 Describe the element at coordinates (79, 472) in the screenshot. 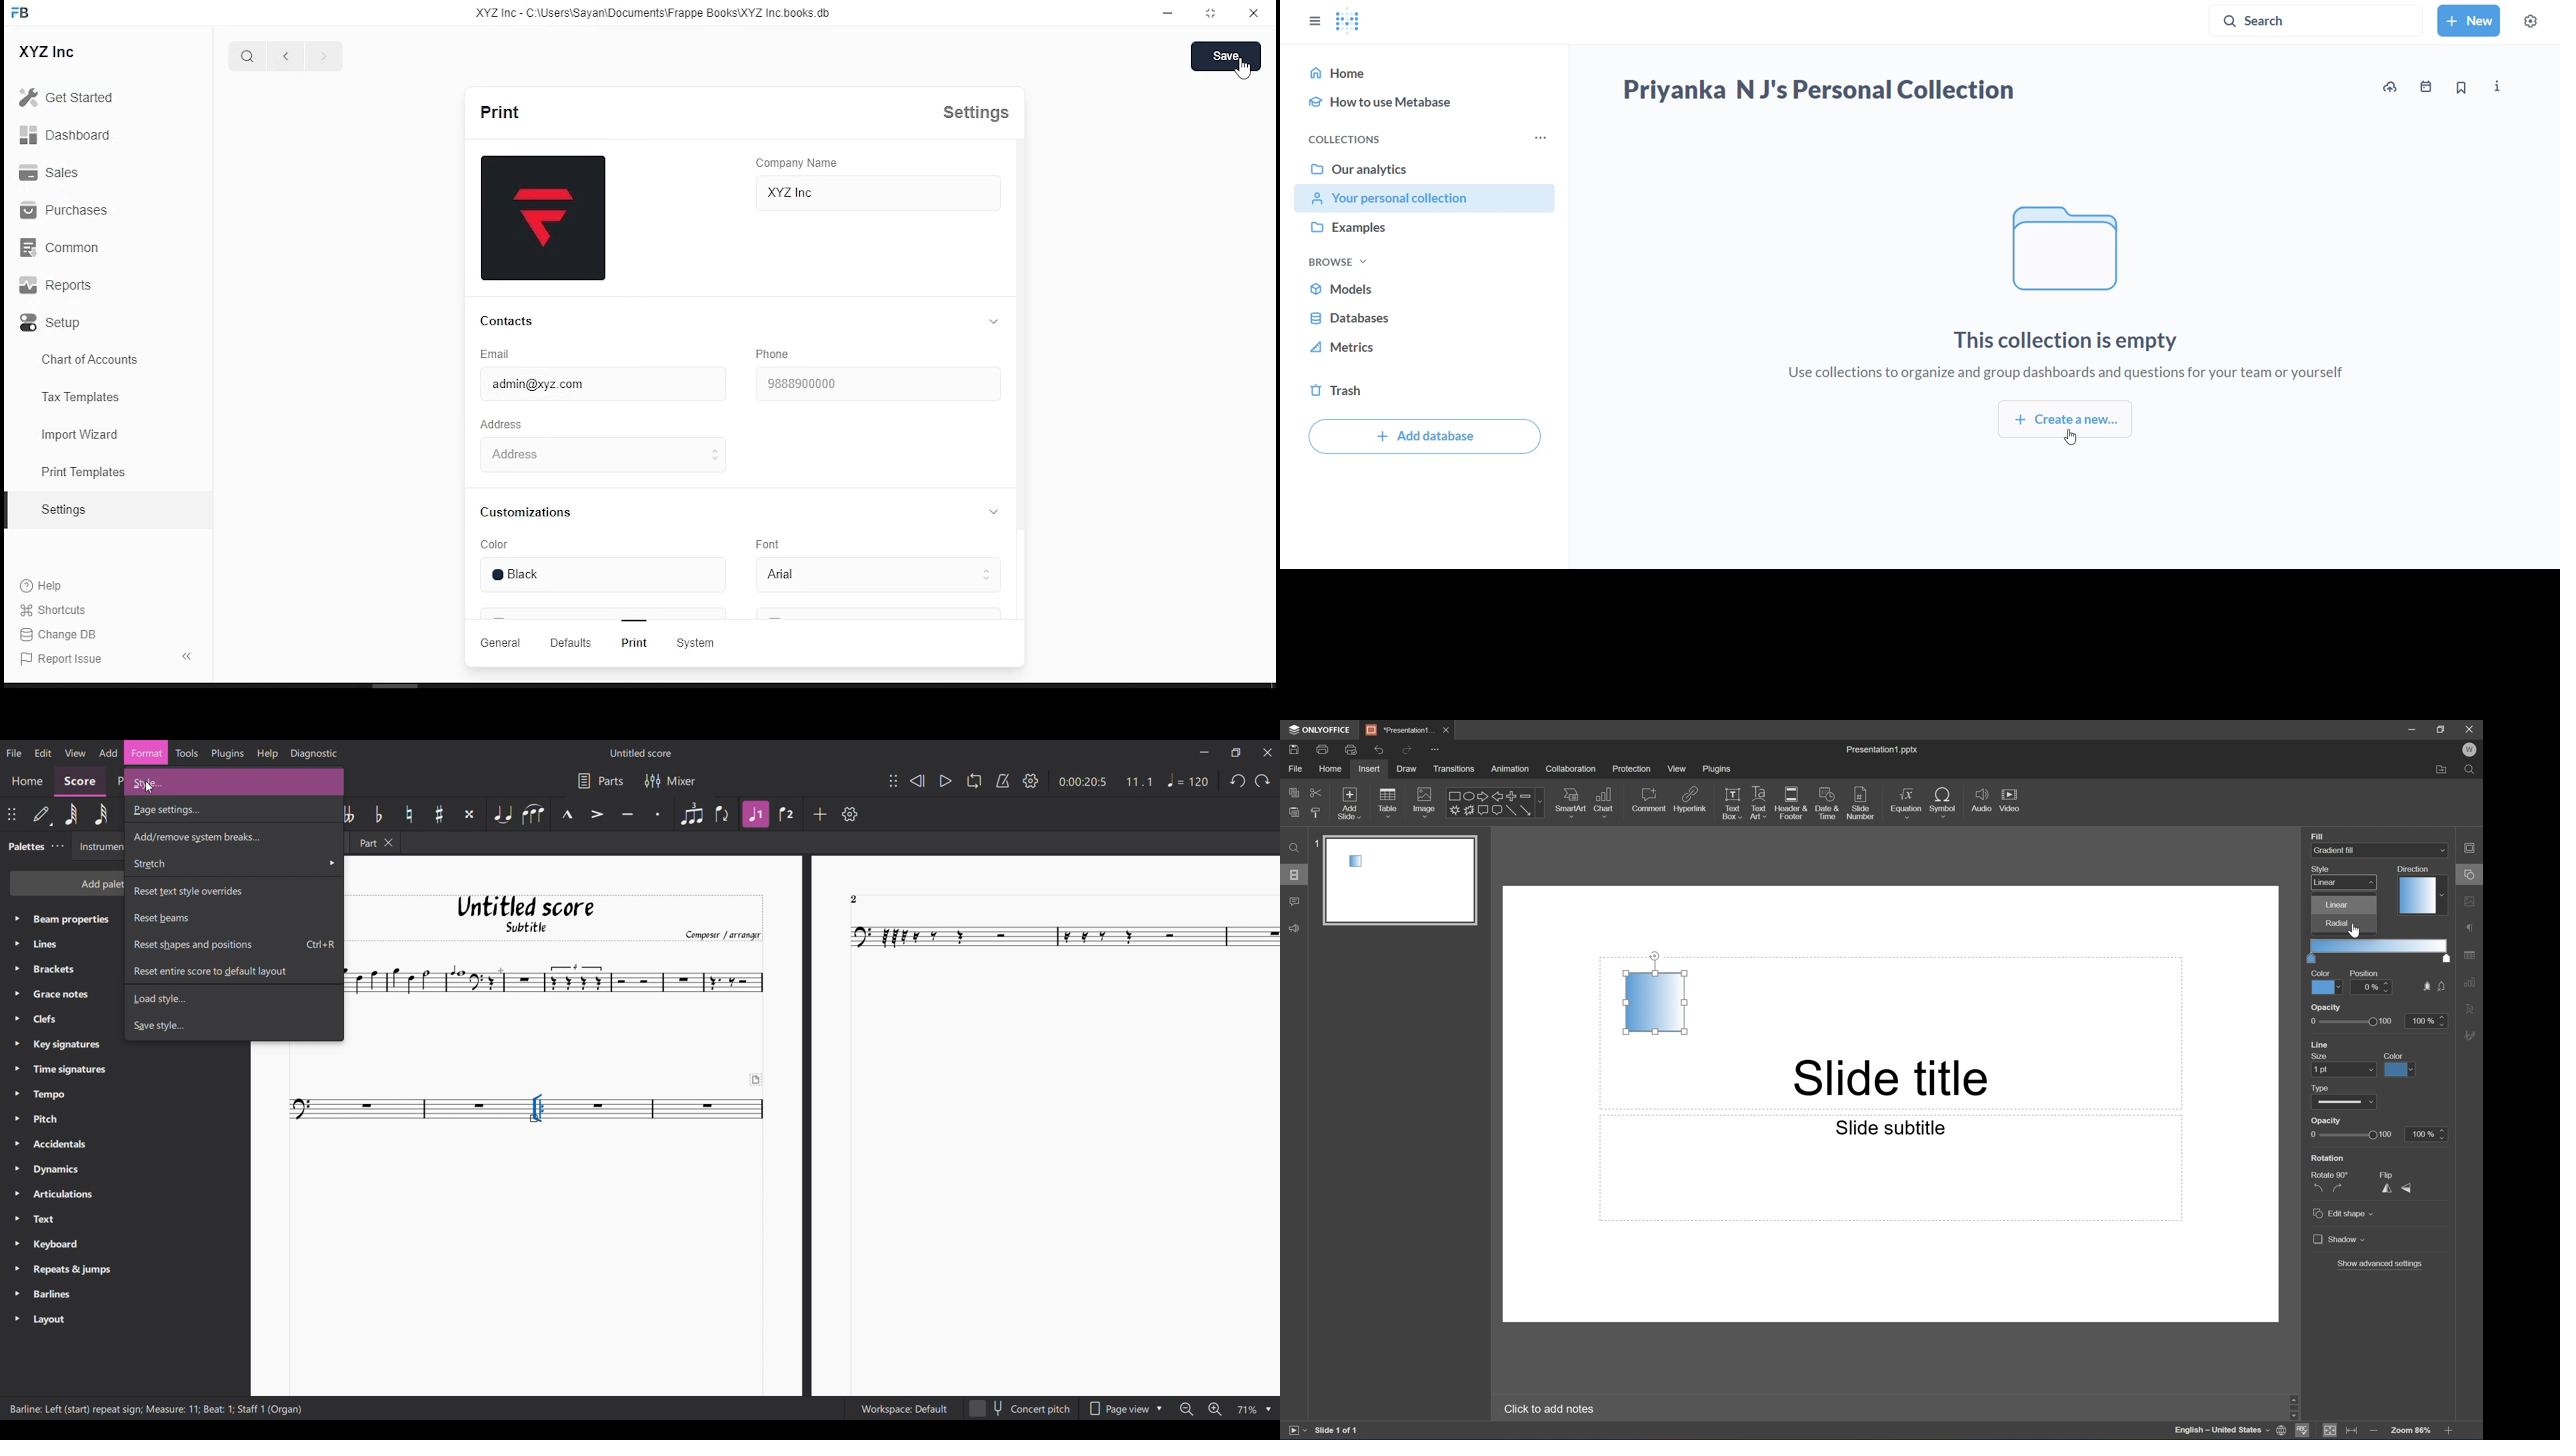

I see `print templates` at that location.